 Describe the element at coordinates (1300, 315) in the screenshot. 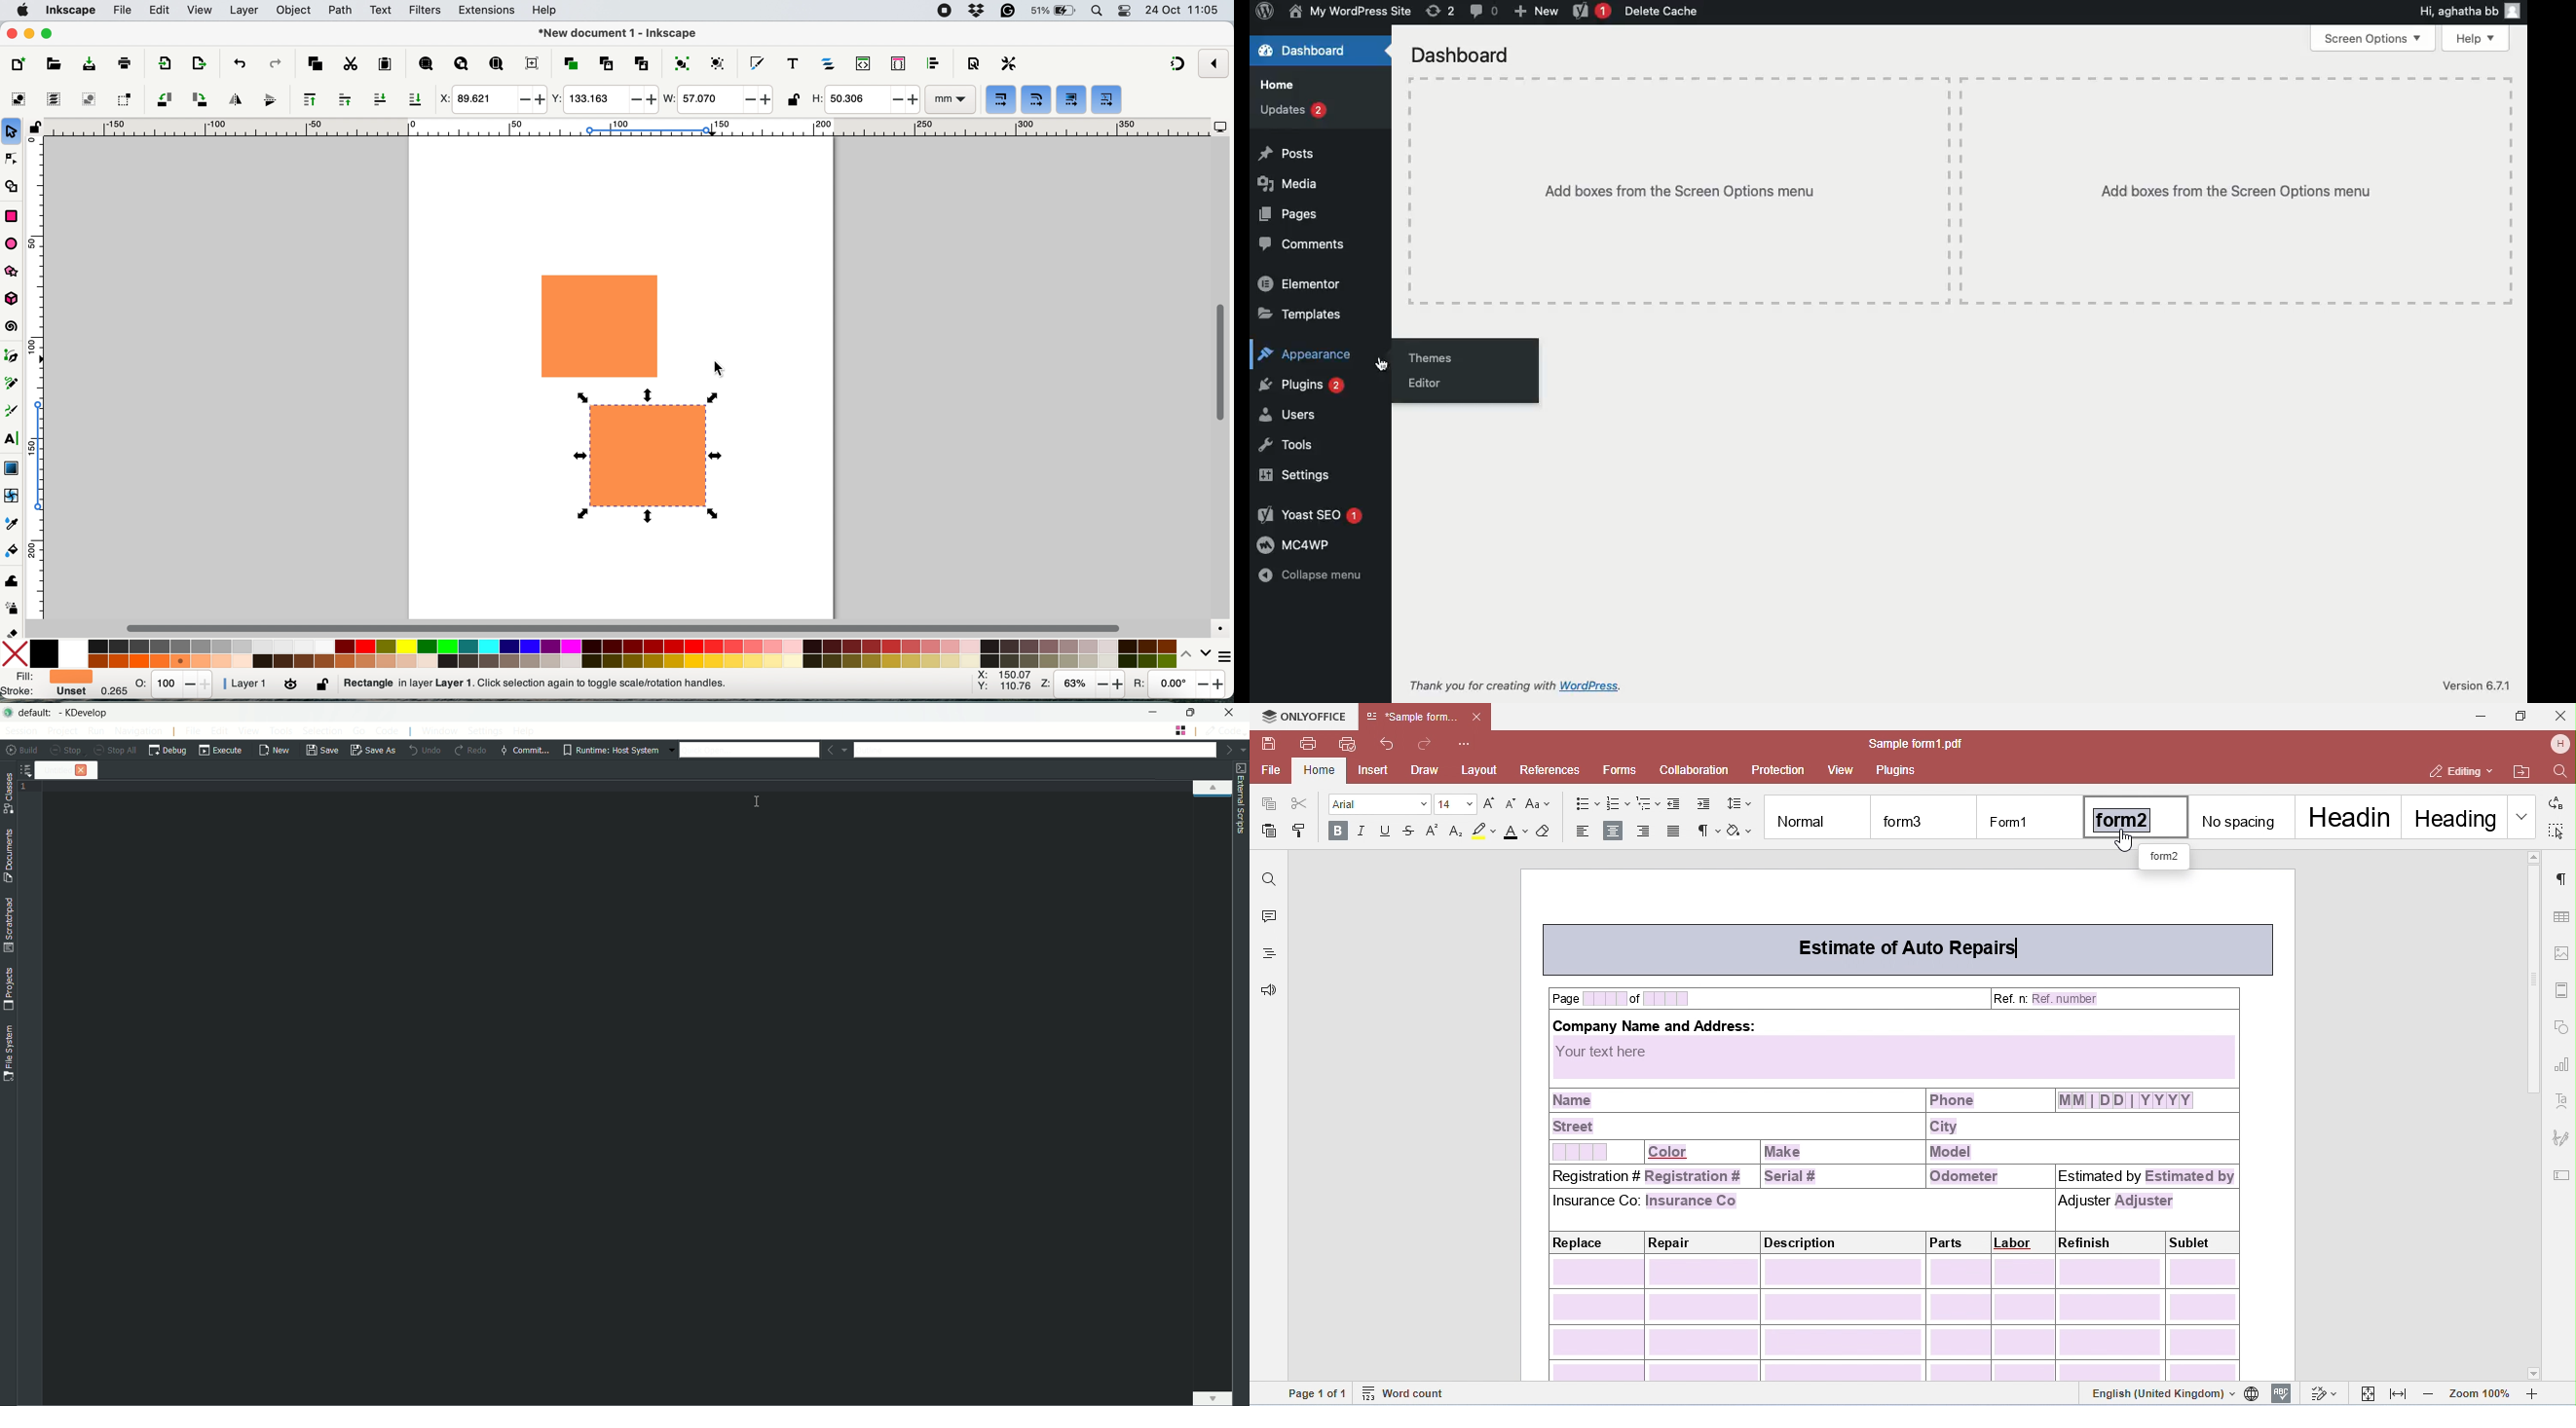

I see `Templates` at that location.